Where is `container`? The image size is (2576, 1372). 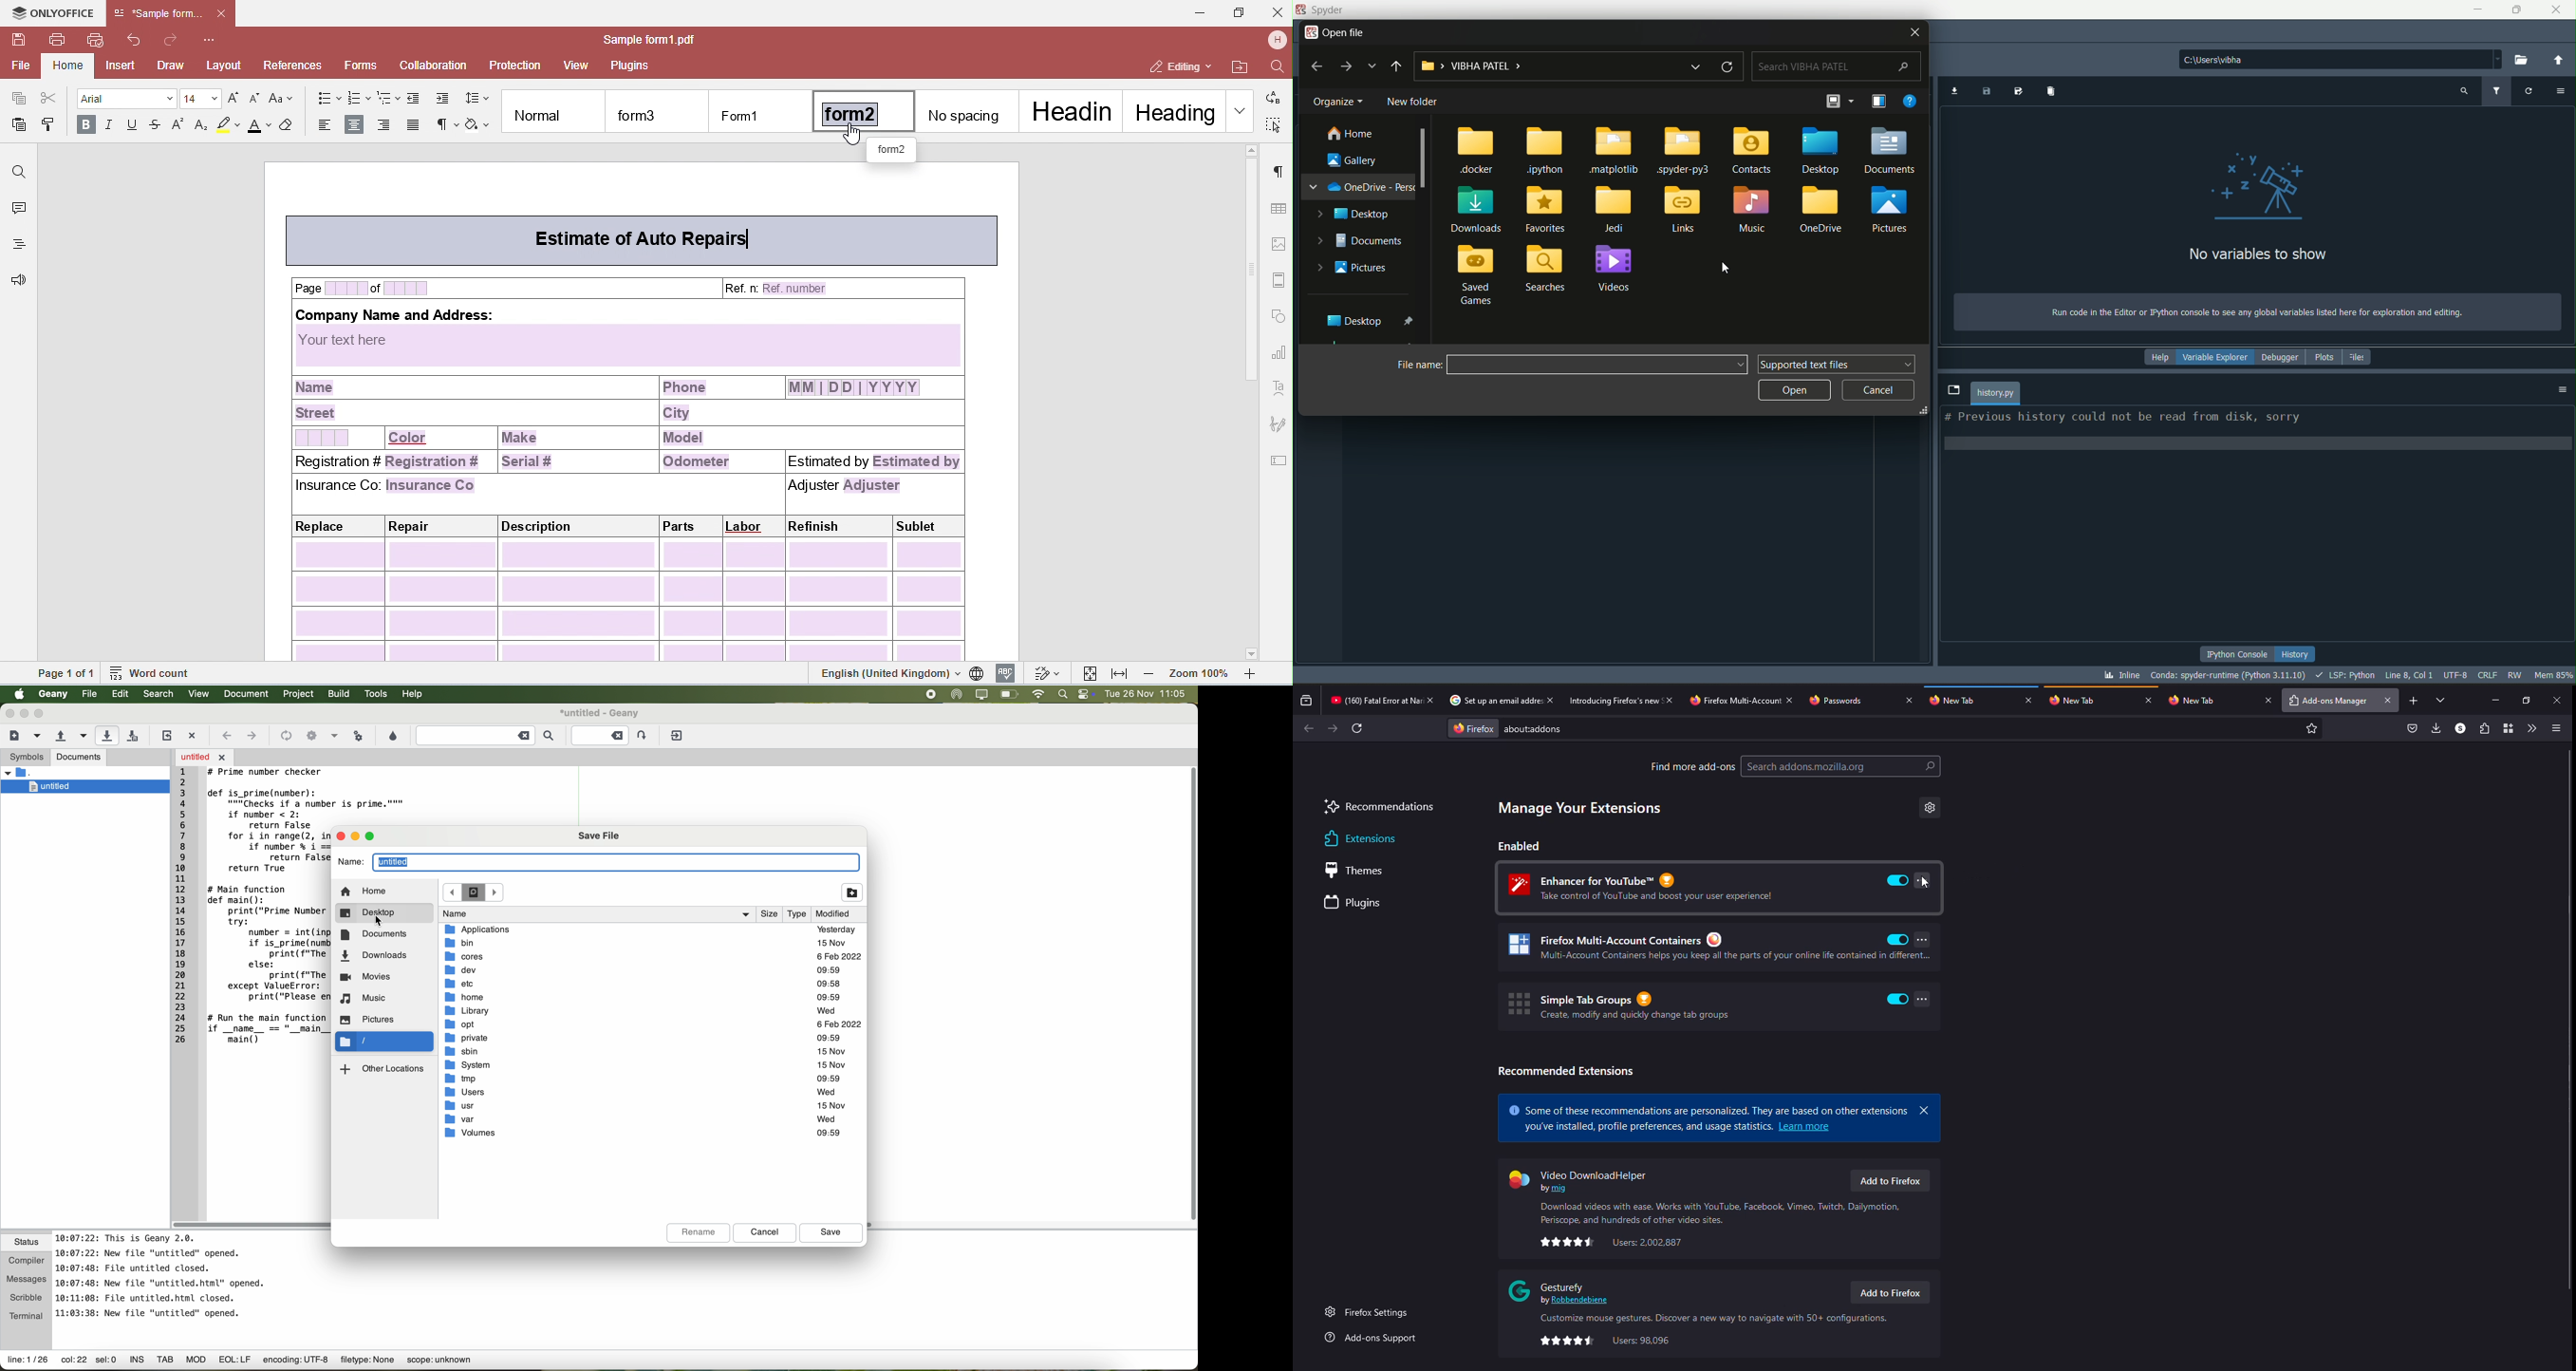
container is located at coordinates (2509, 728).